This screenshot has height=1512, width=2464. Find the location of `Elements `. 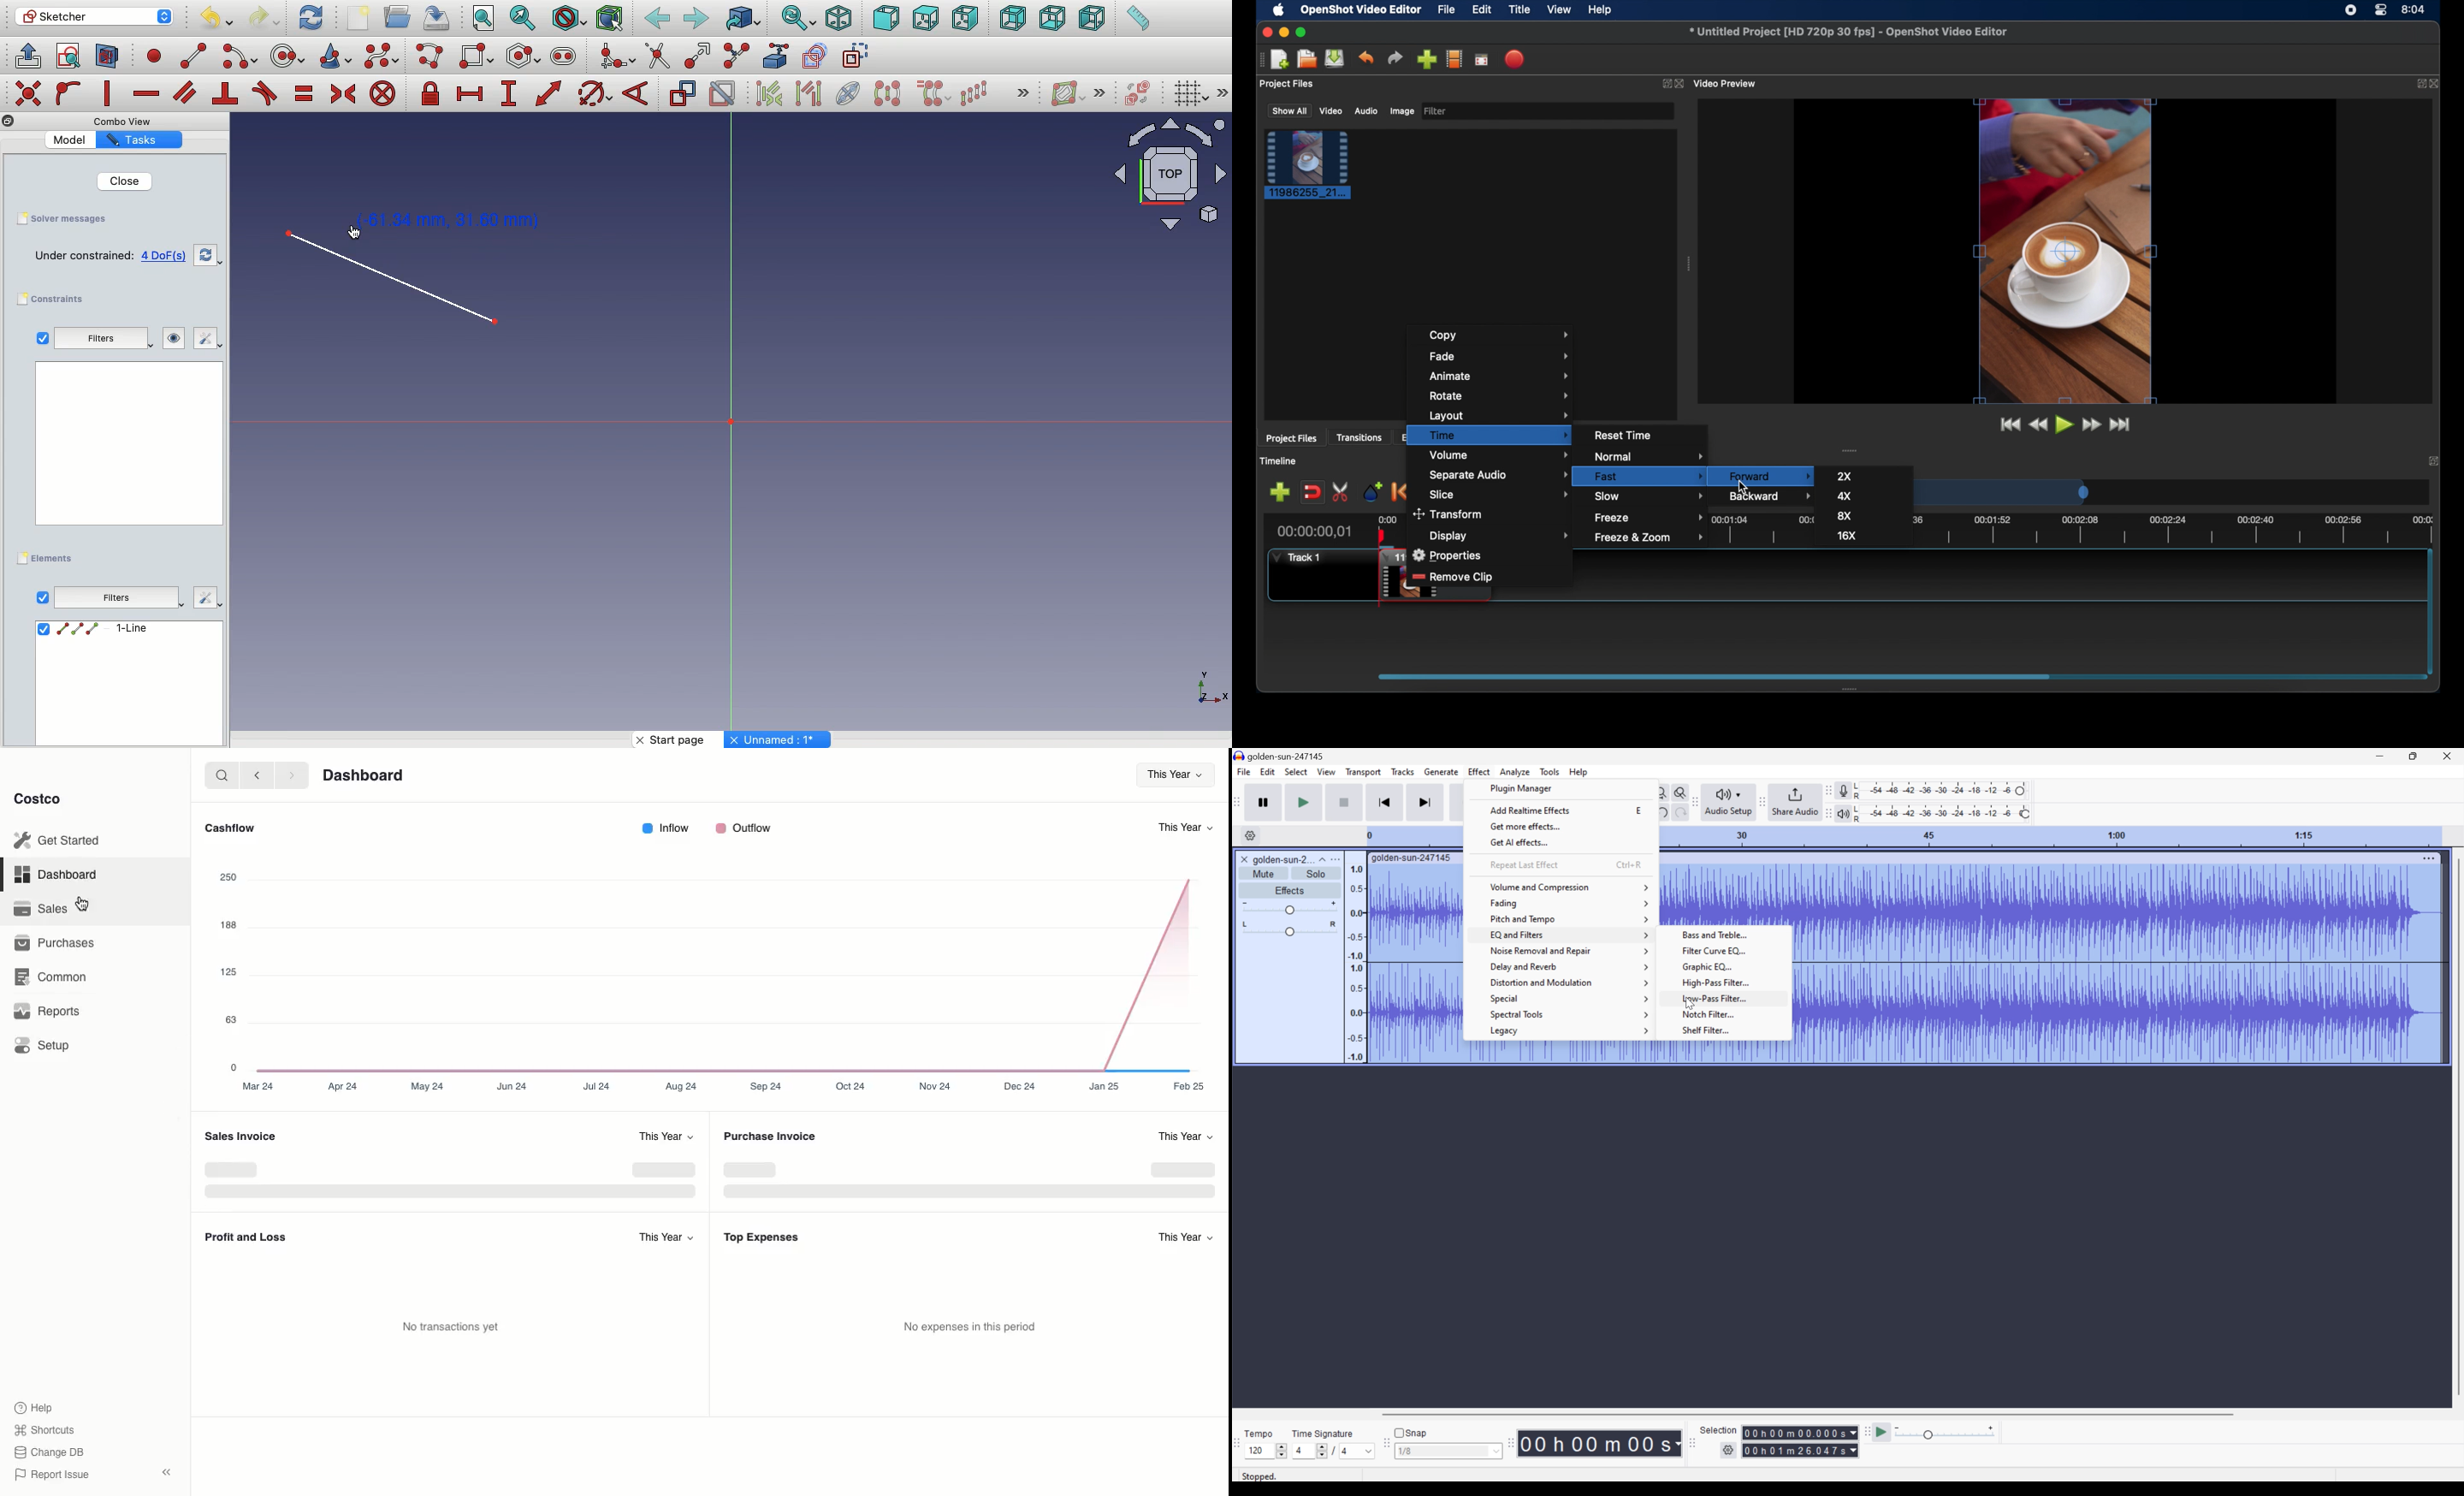

Elements  is located at coordinates (49, 557).